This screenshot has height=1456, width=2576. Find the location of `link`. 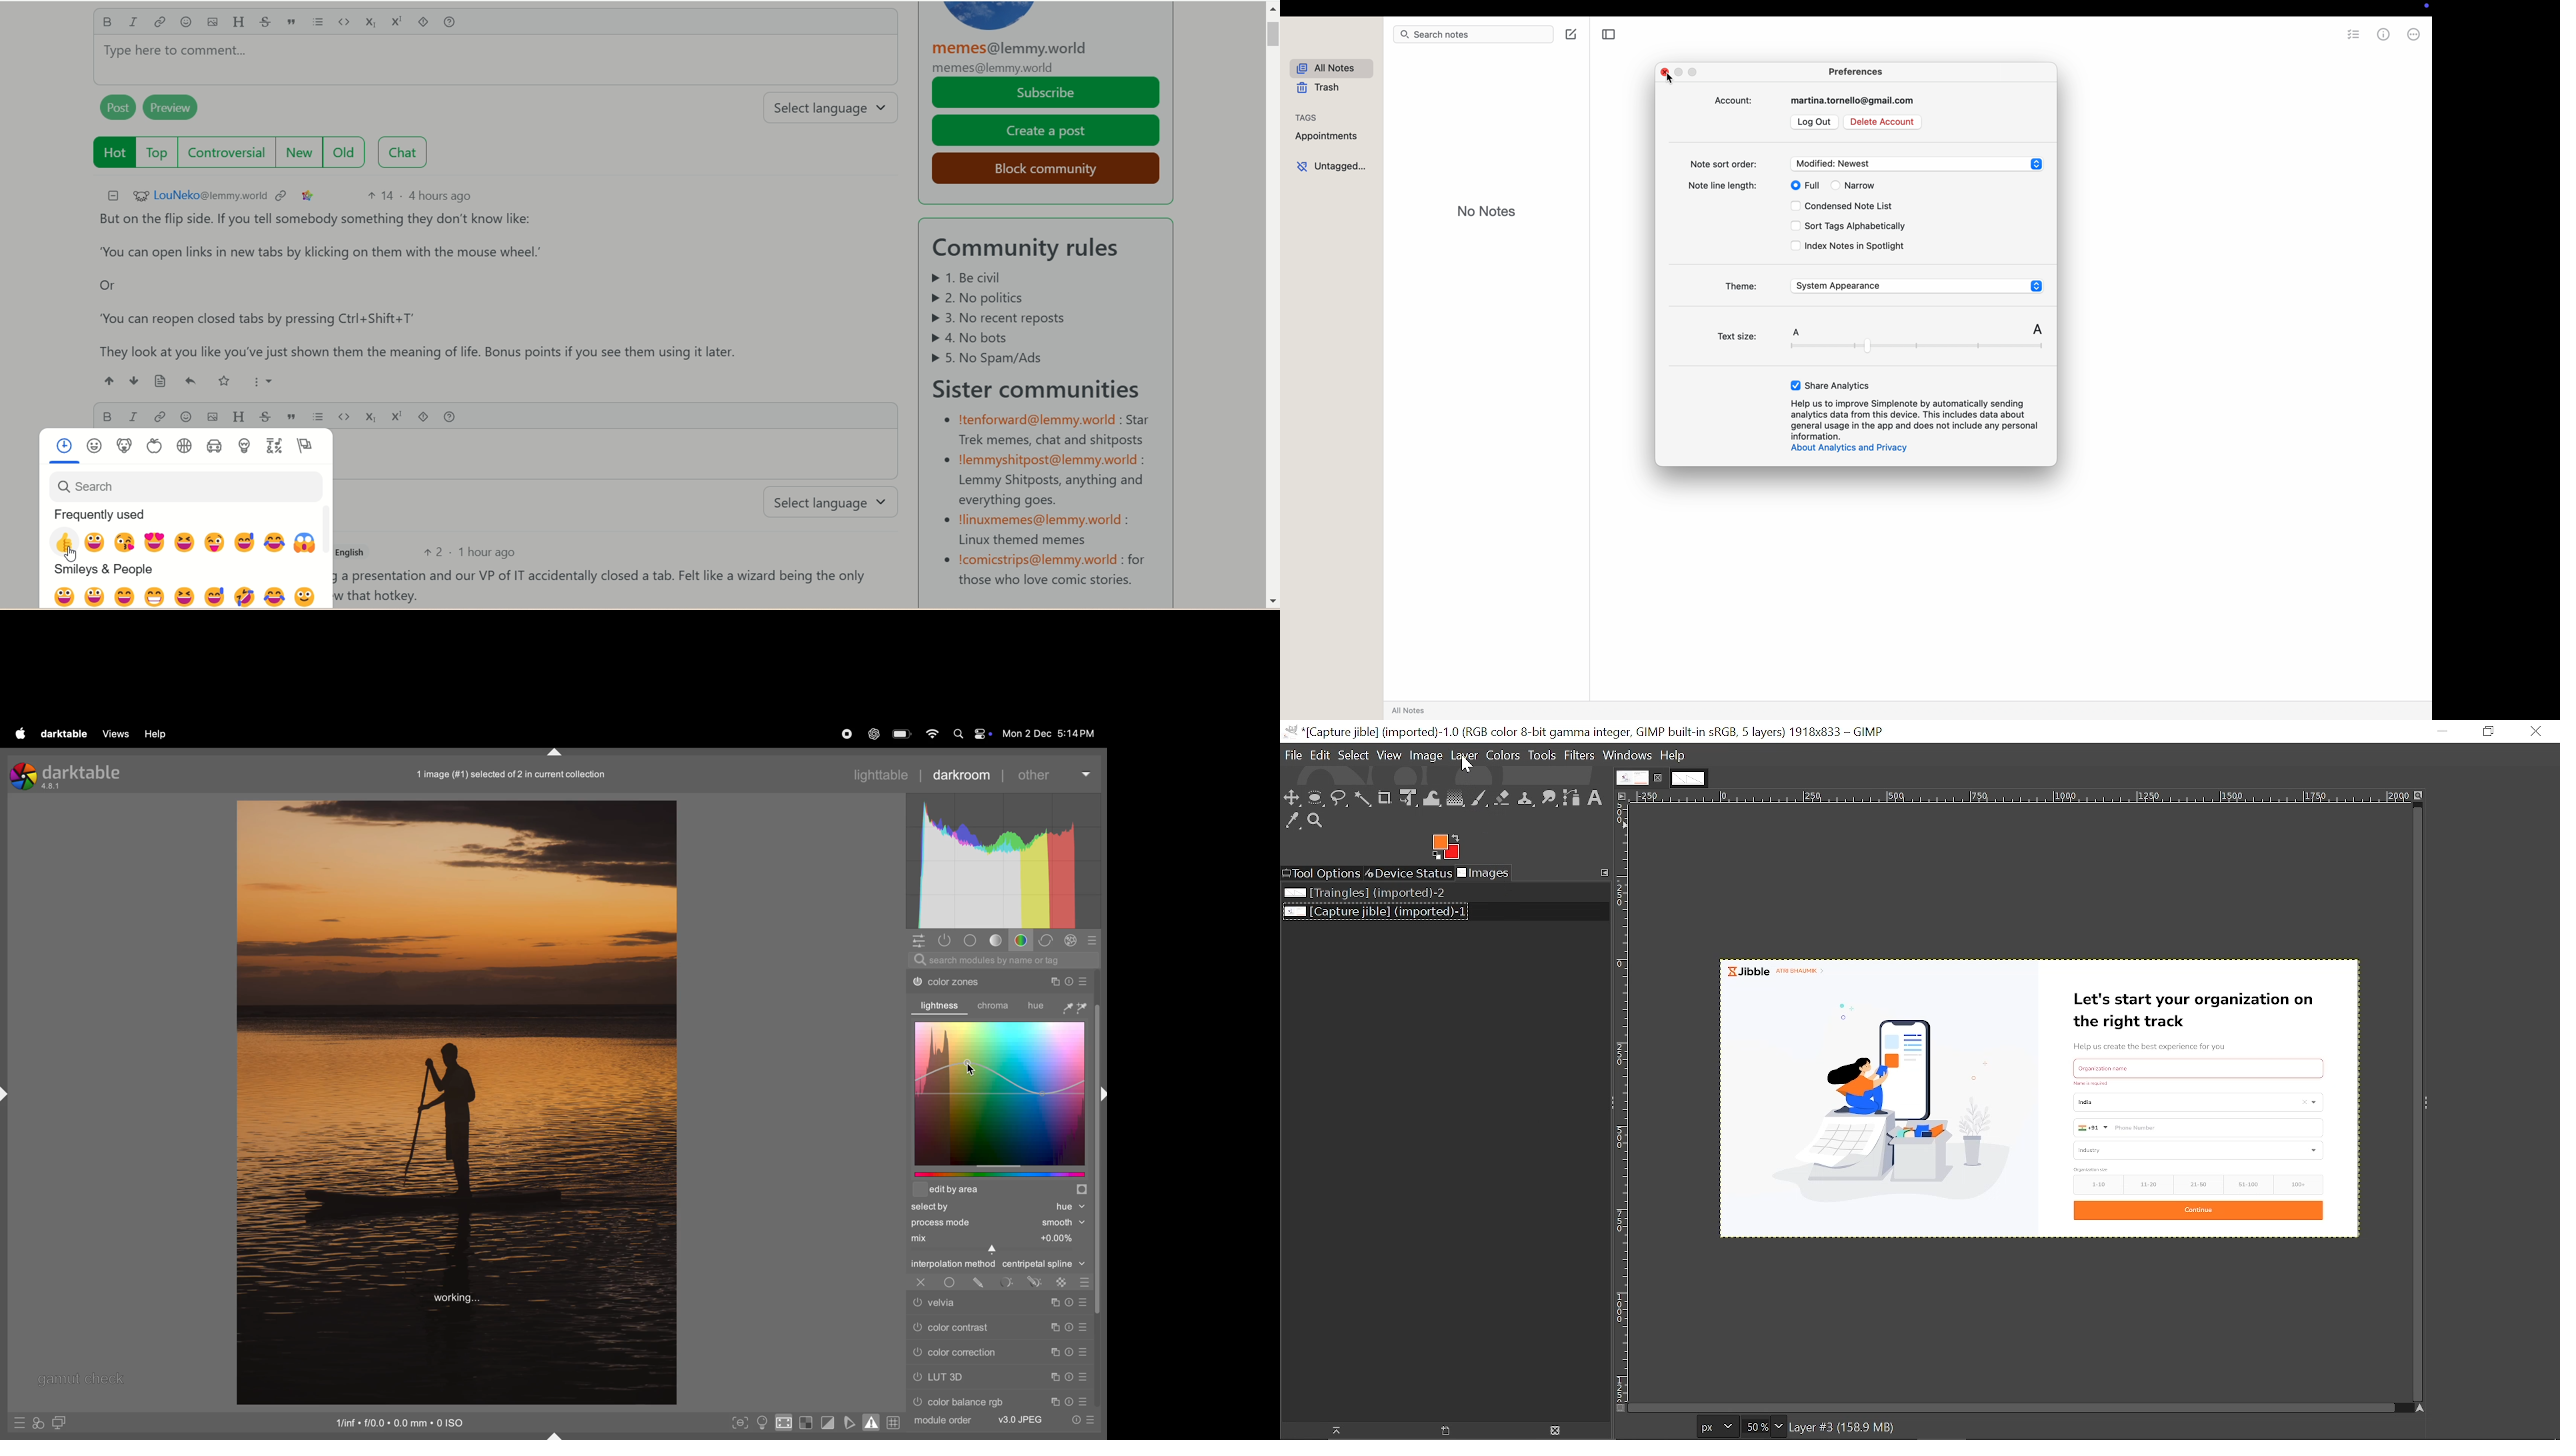

link is located at coordinates (159, 418).